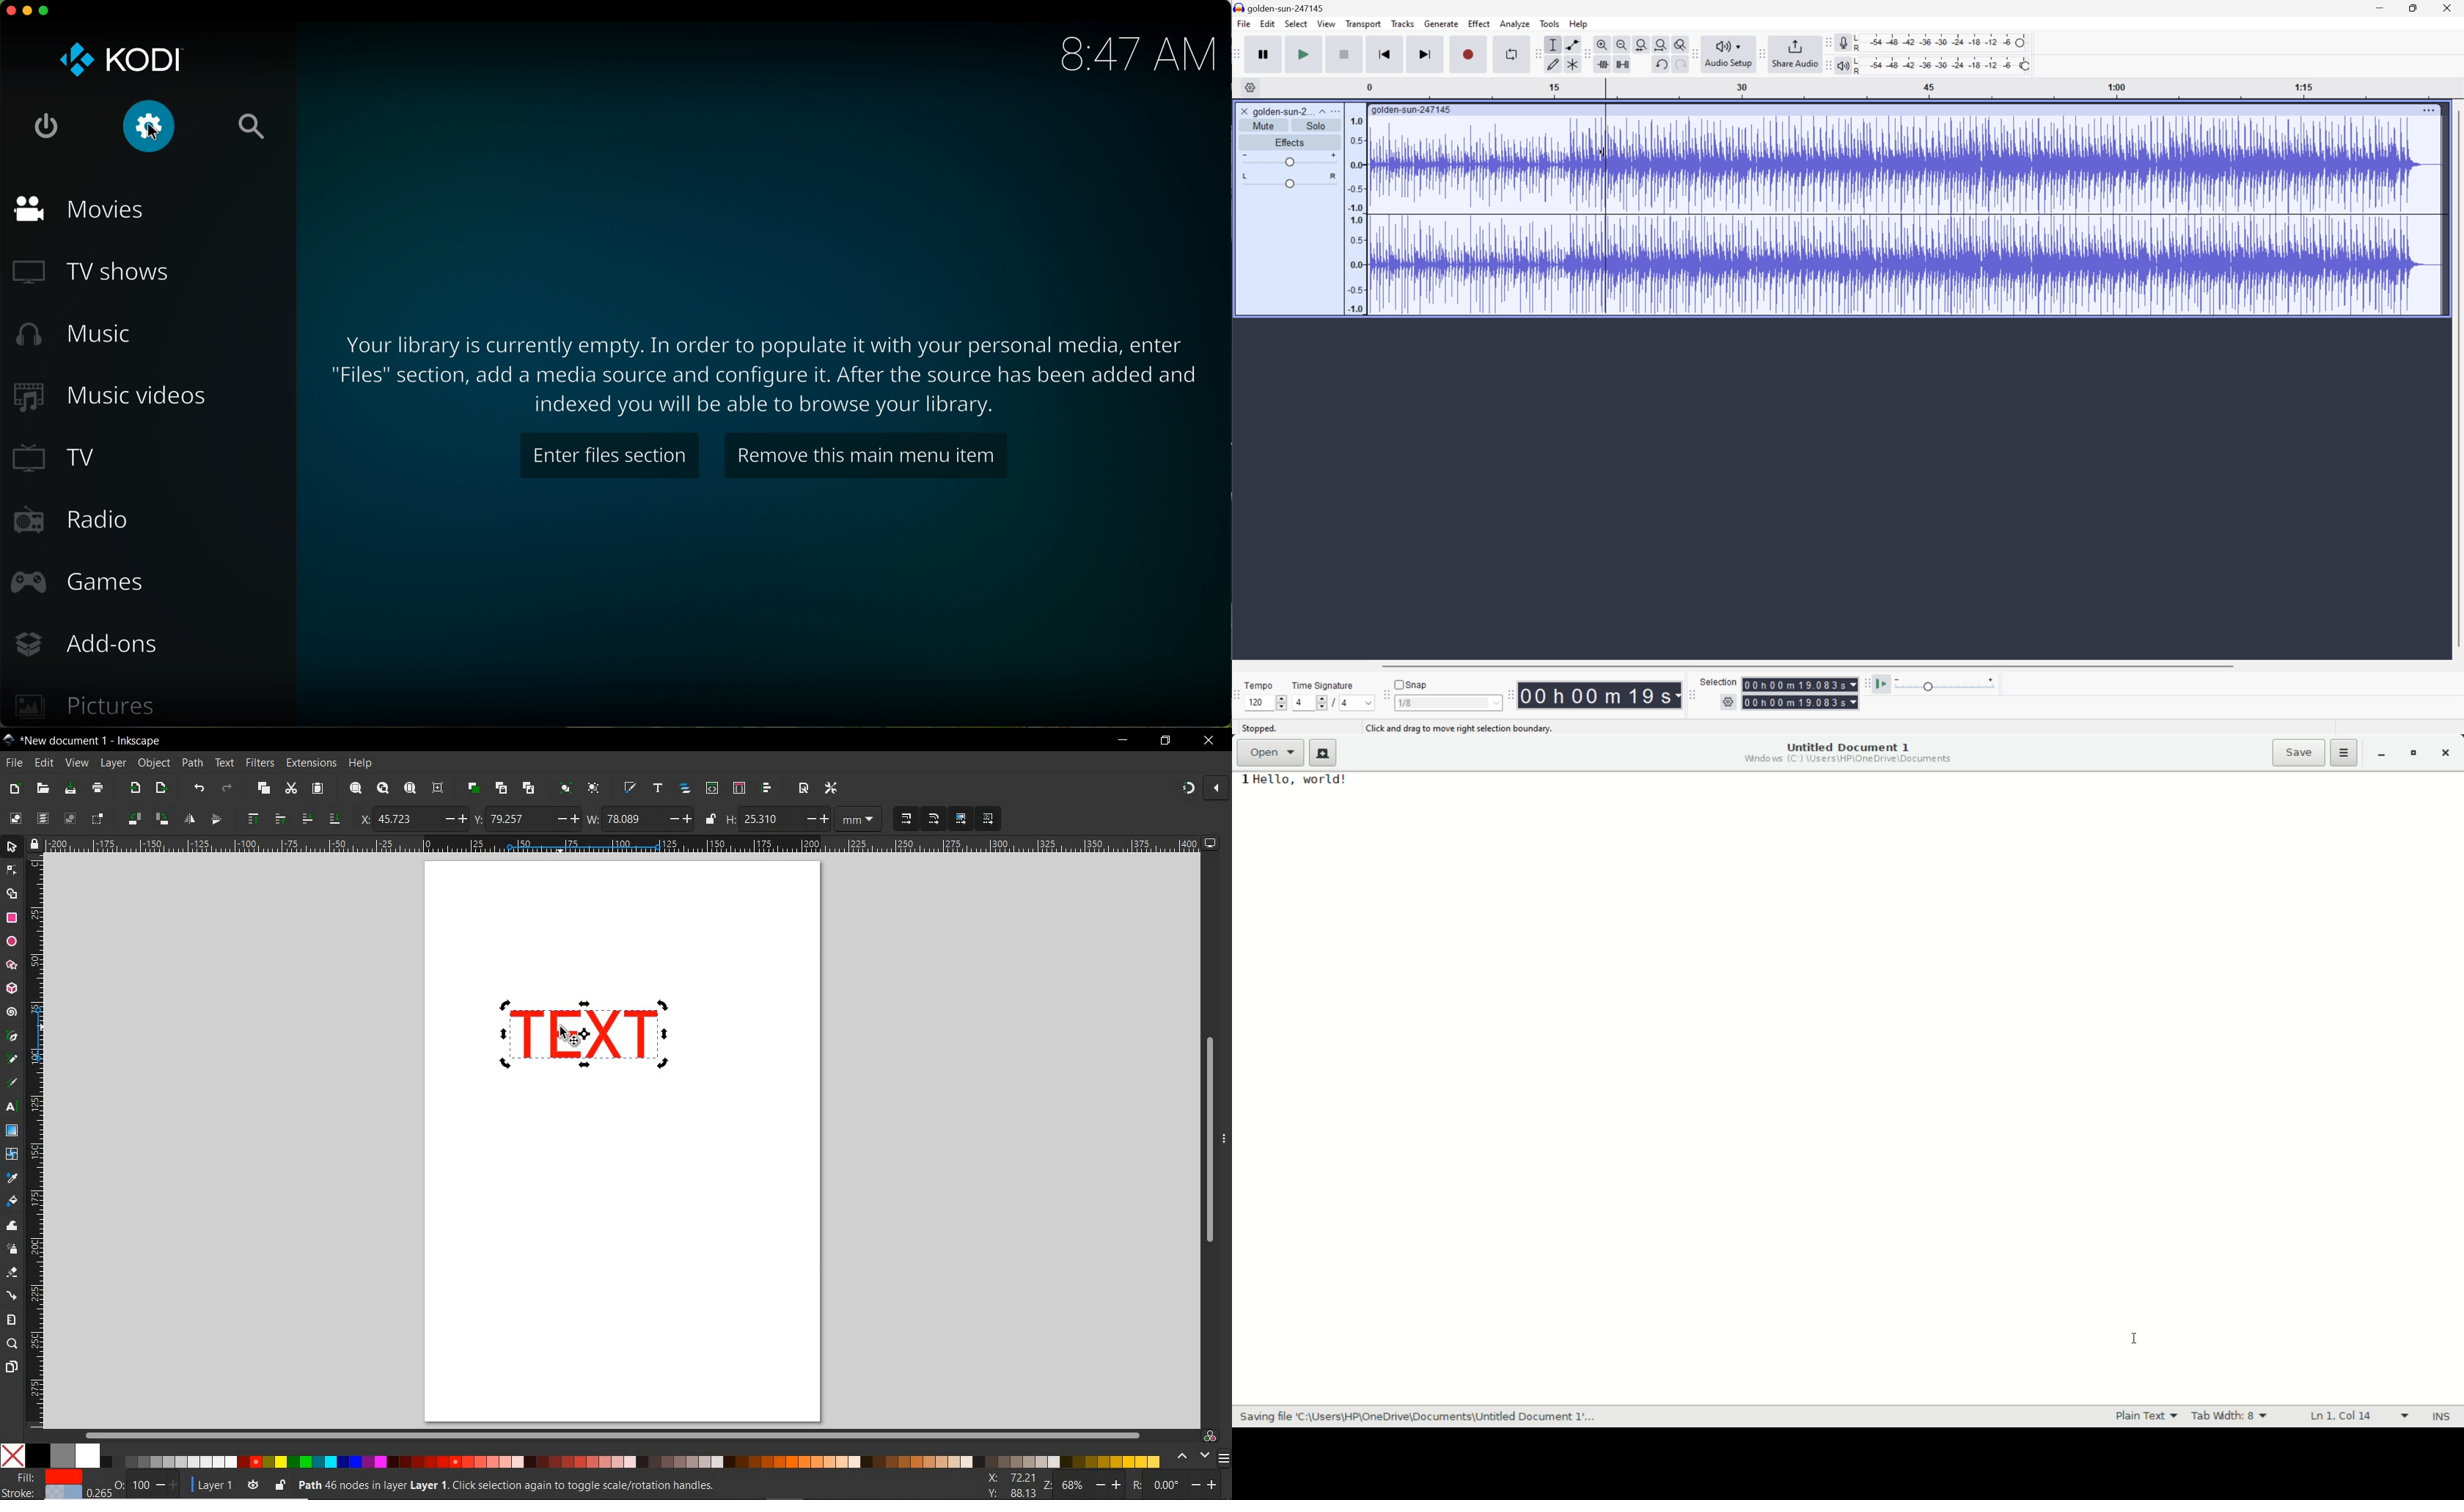  I want to click on OPEN FILE DIALOG, so click(43, 789).